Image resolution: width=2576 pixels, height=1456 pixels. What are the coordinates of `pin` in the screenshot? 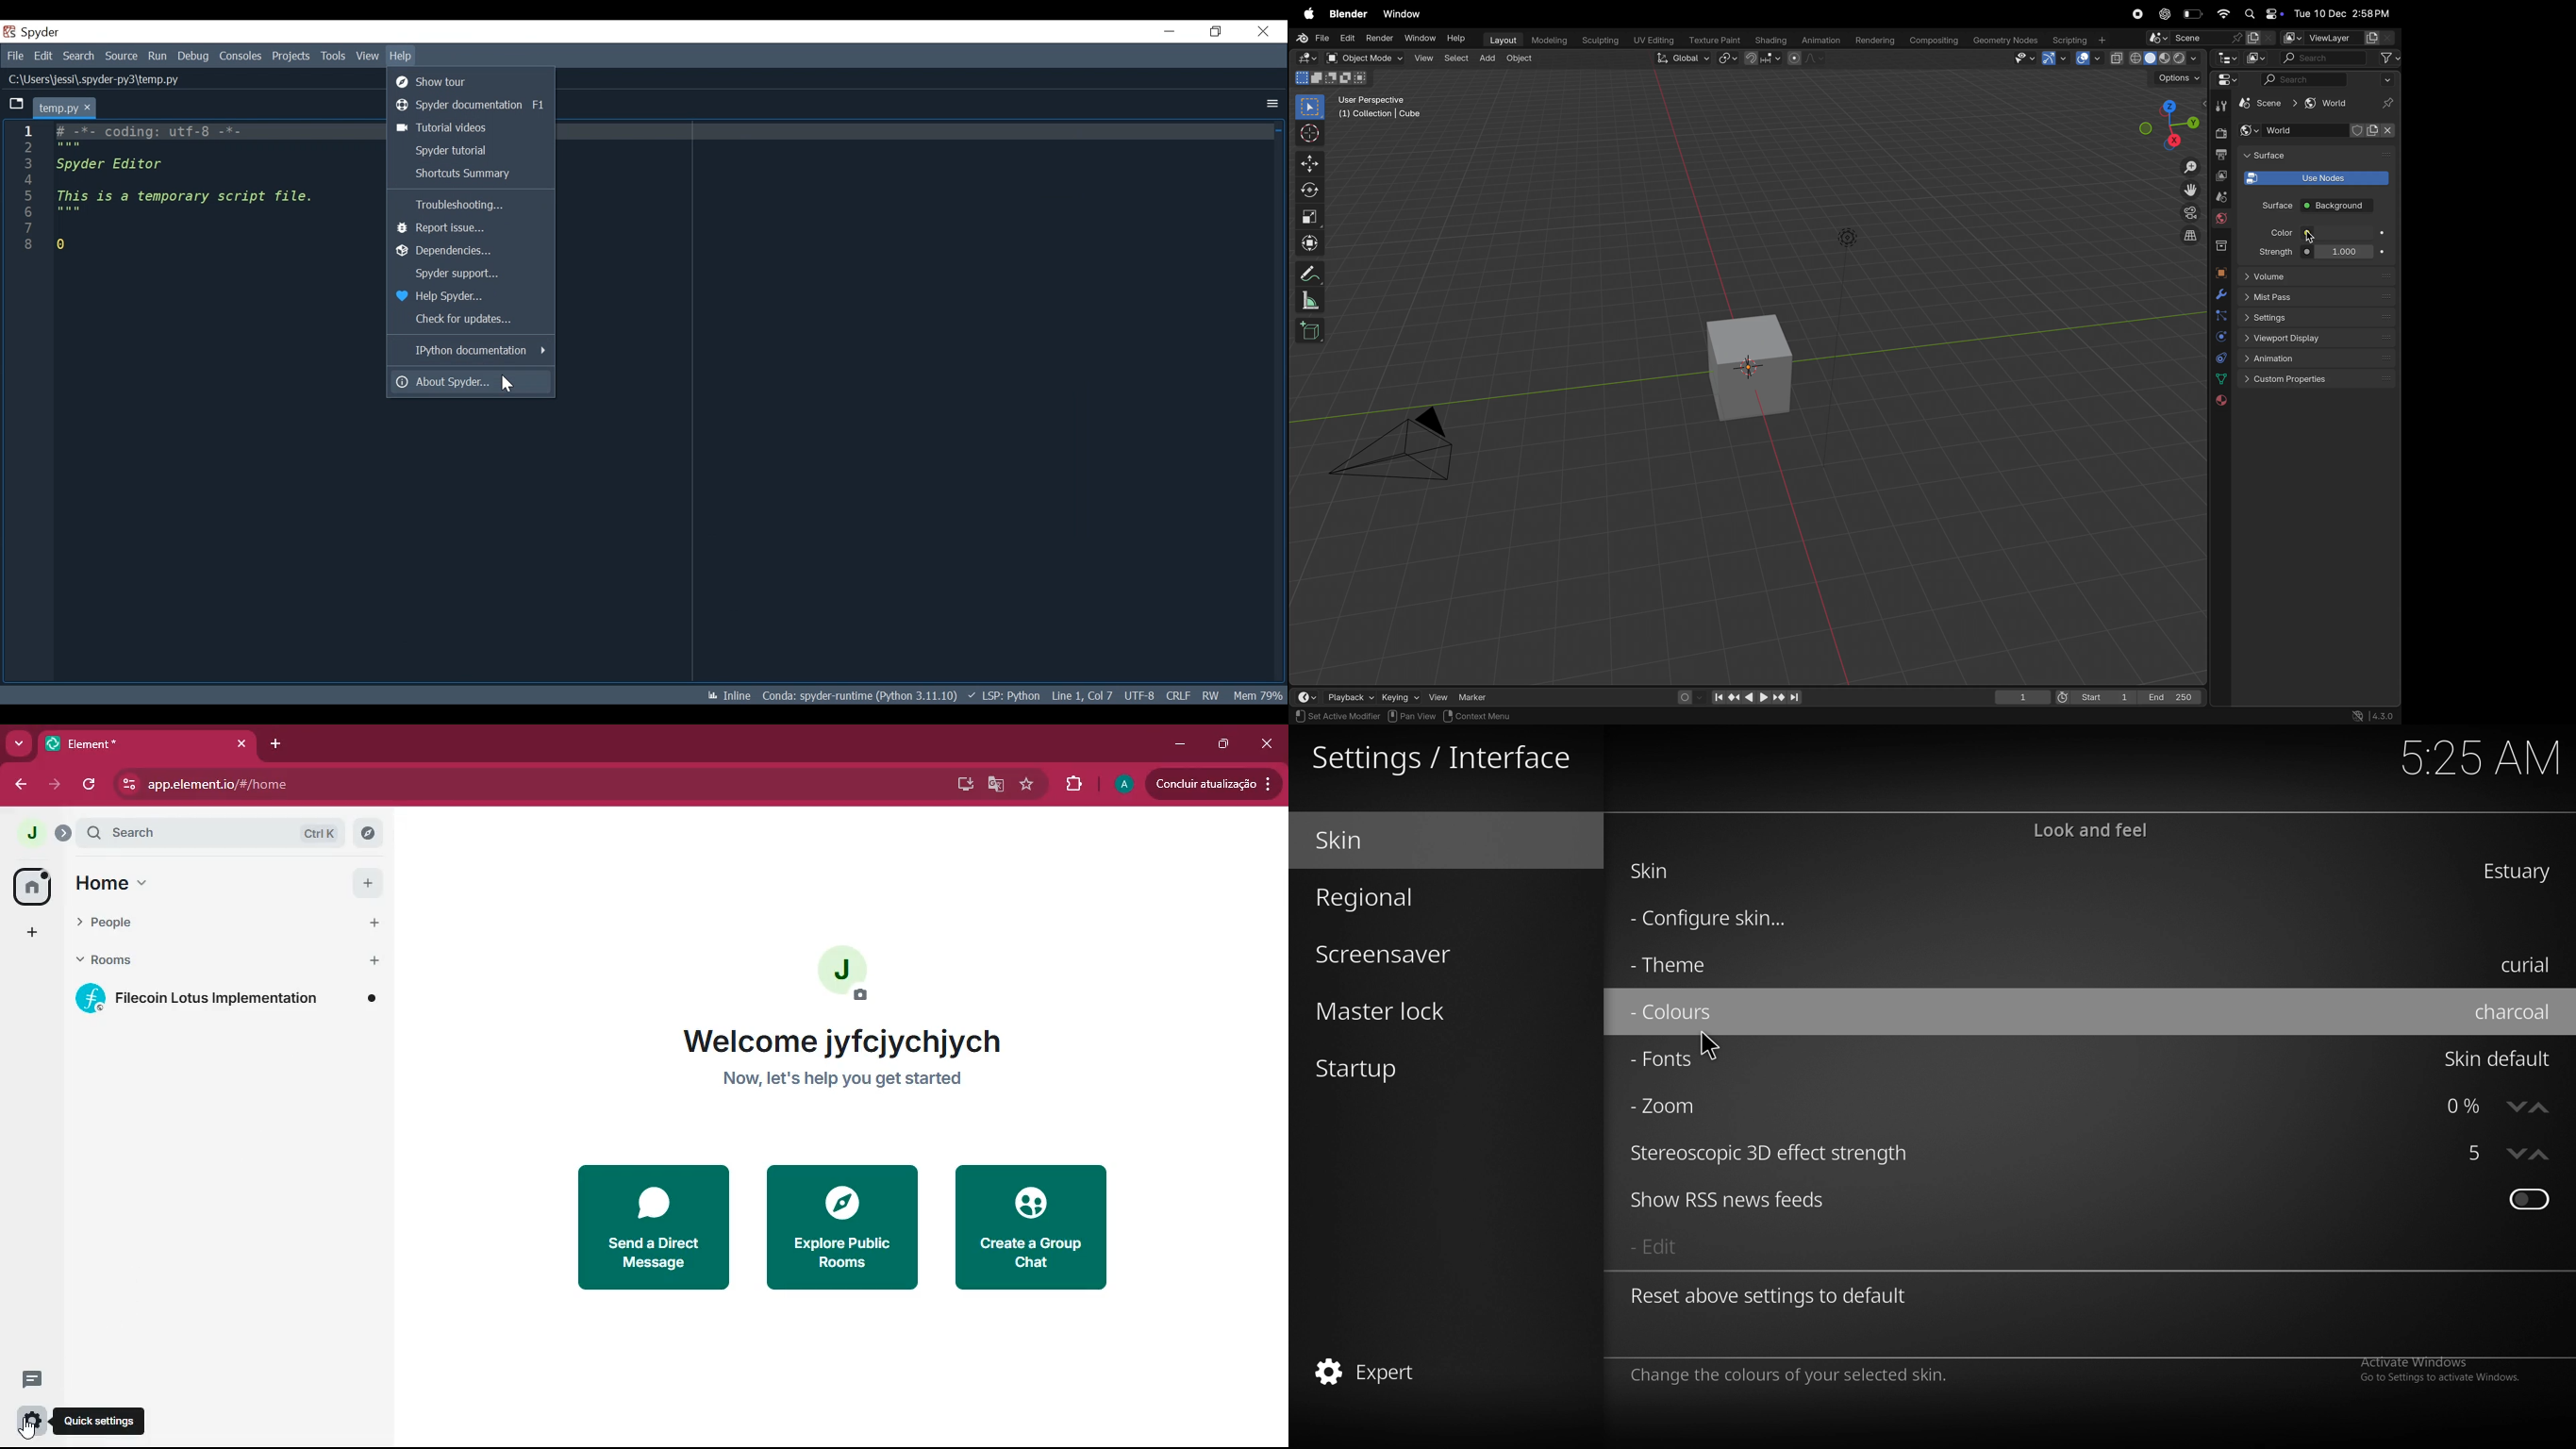 It's located at (2386, 104).